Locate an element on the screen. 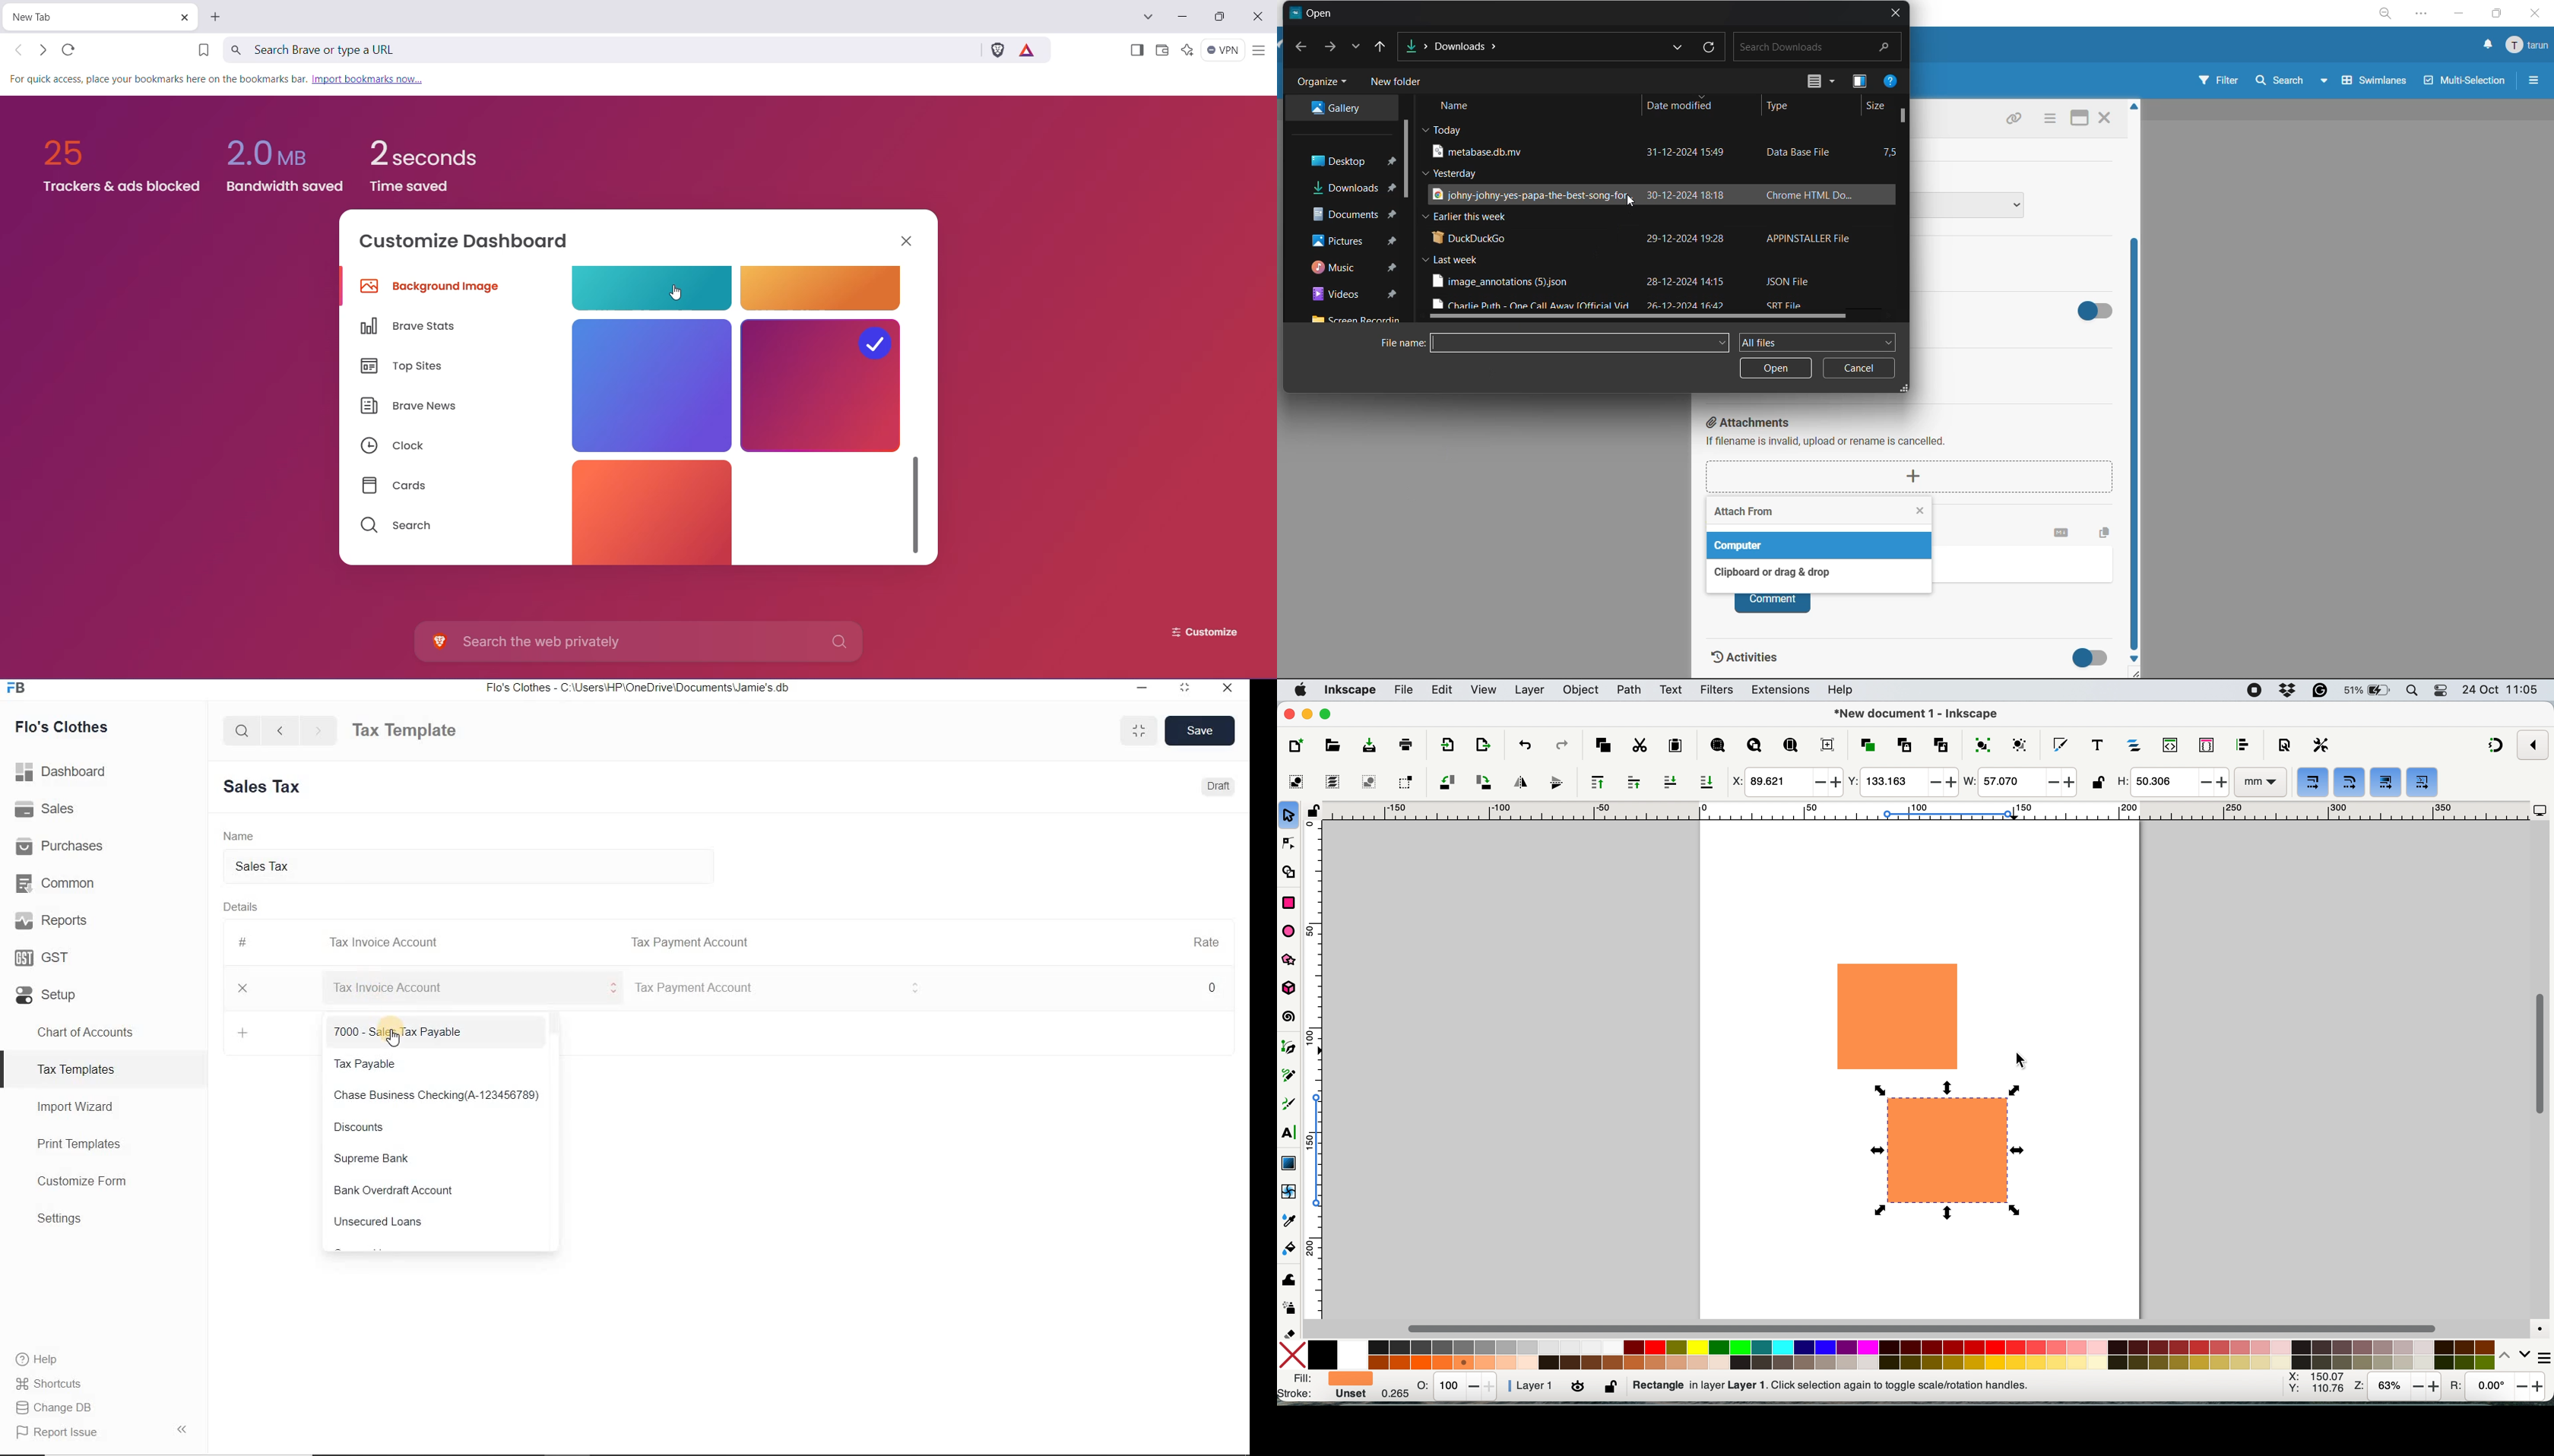  text tool is located at coordinates (1289, 1133).